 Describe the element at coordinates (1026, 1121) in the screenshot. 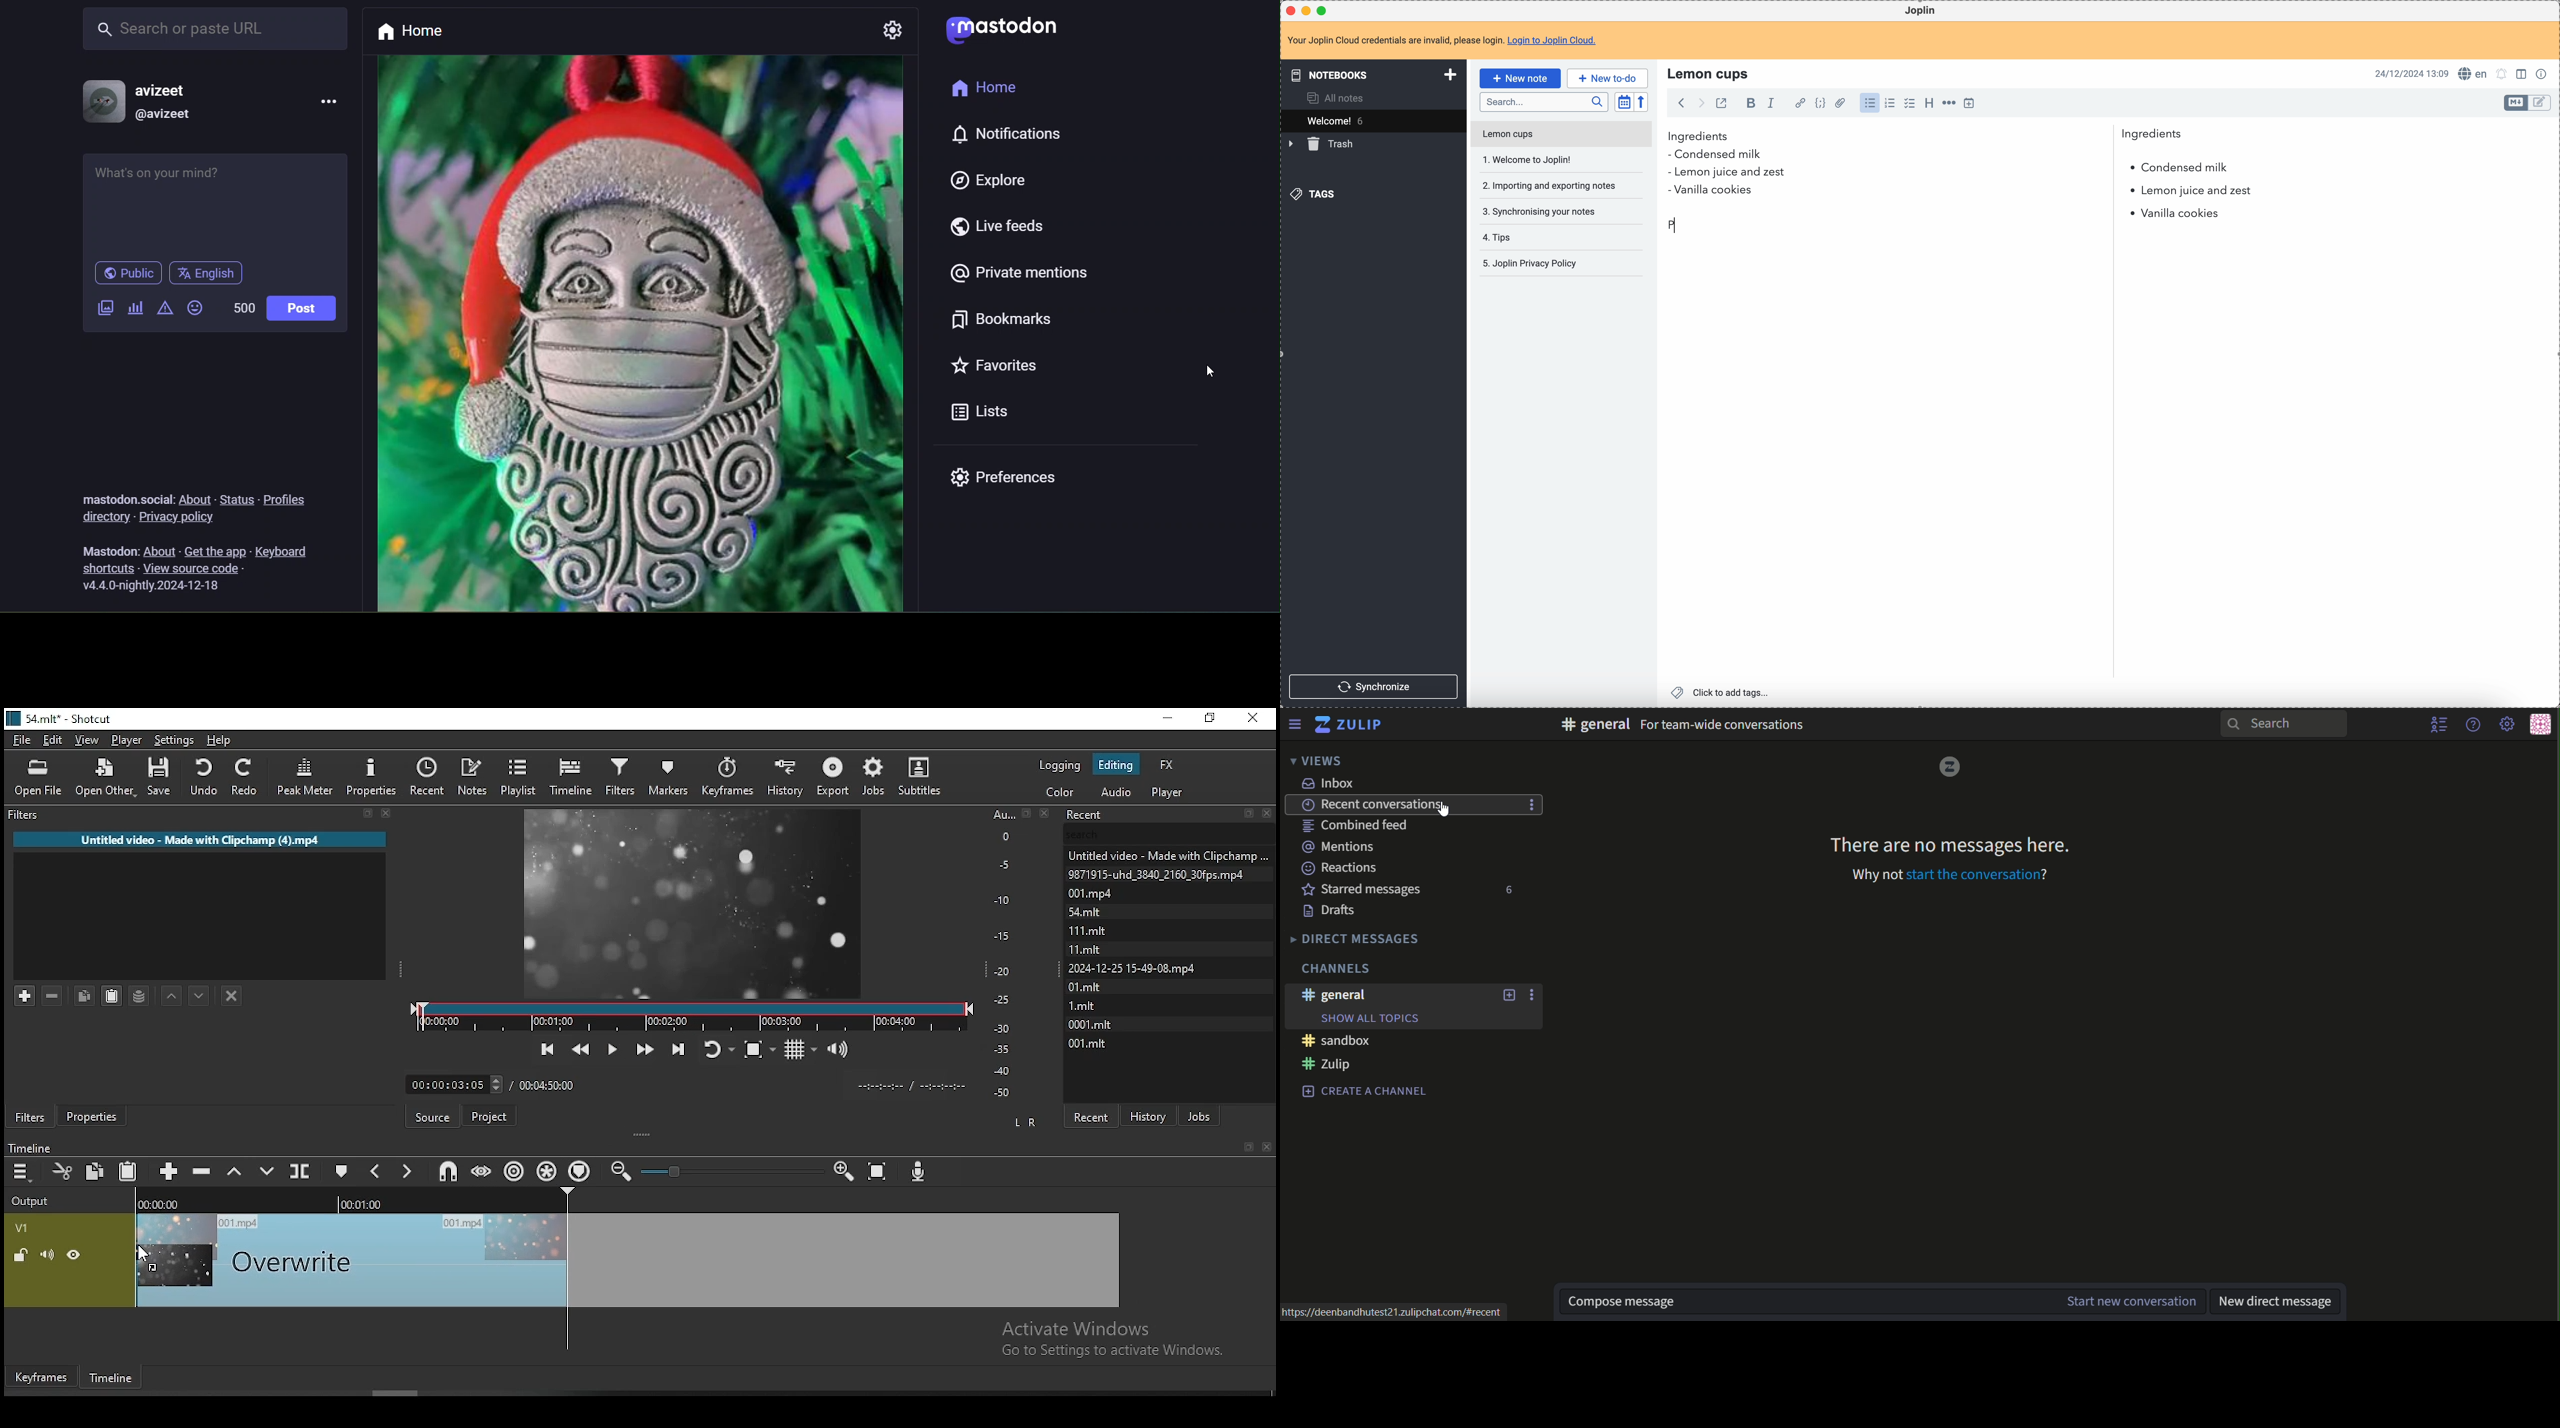

I see `L R` at that location.